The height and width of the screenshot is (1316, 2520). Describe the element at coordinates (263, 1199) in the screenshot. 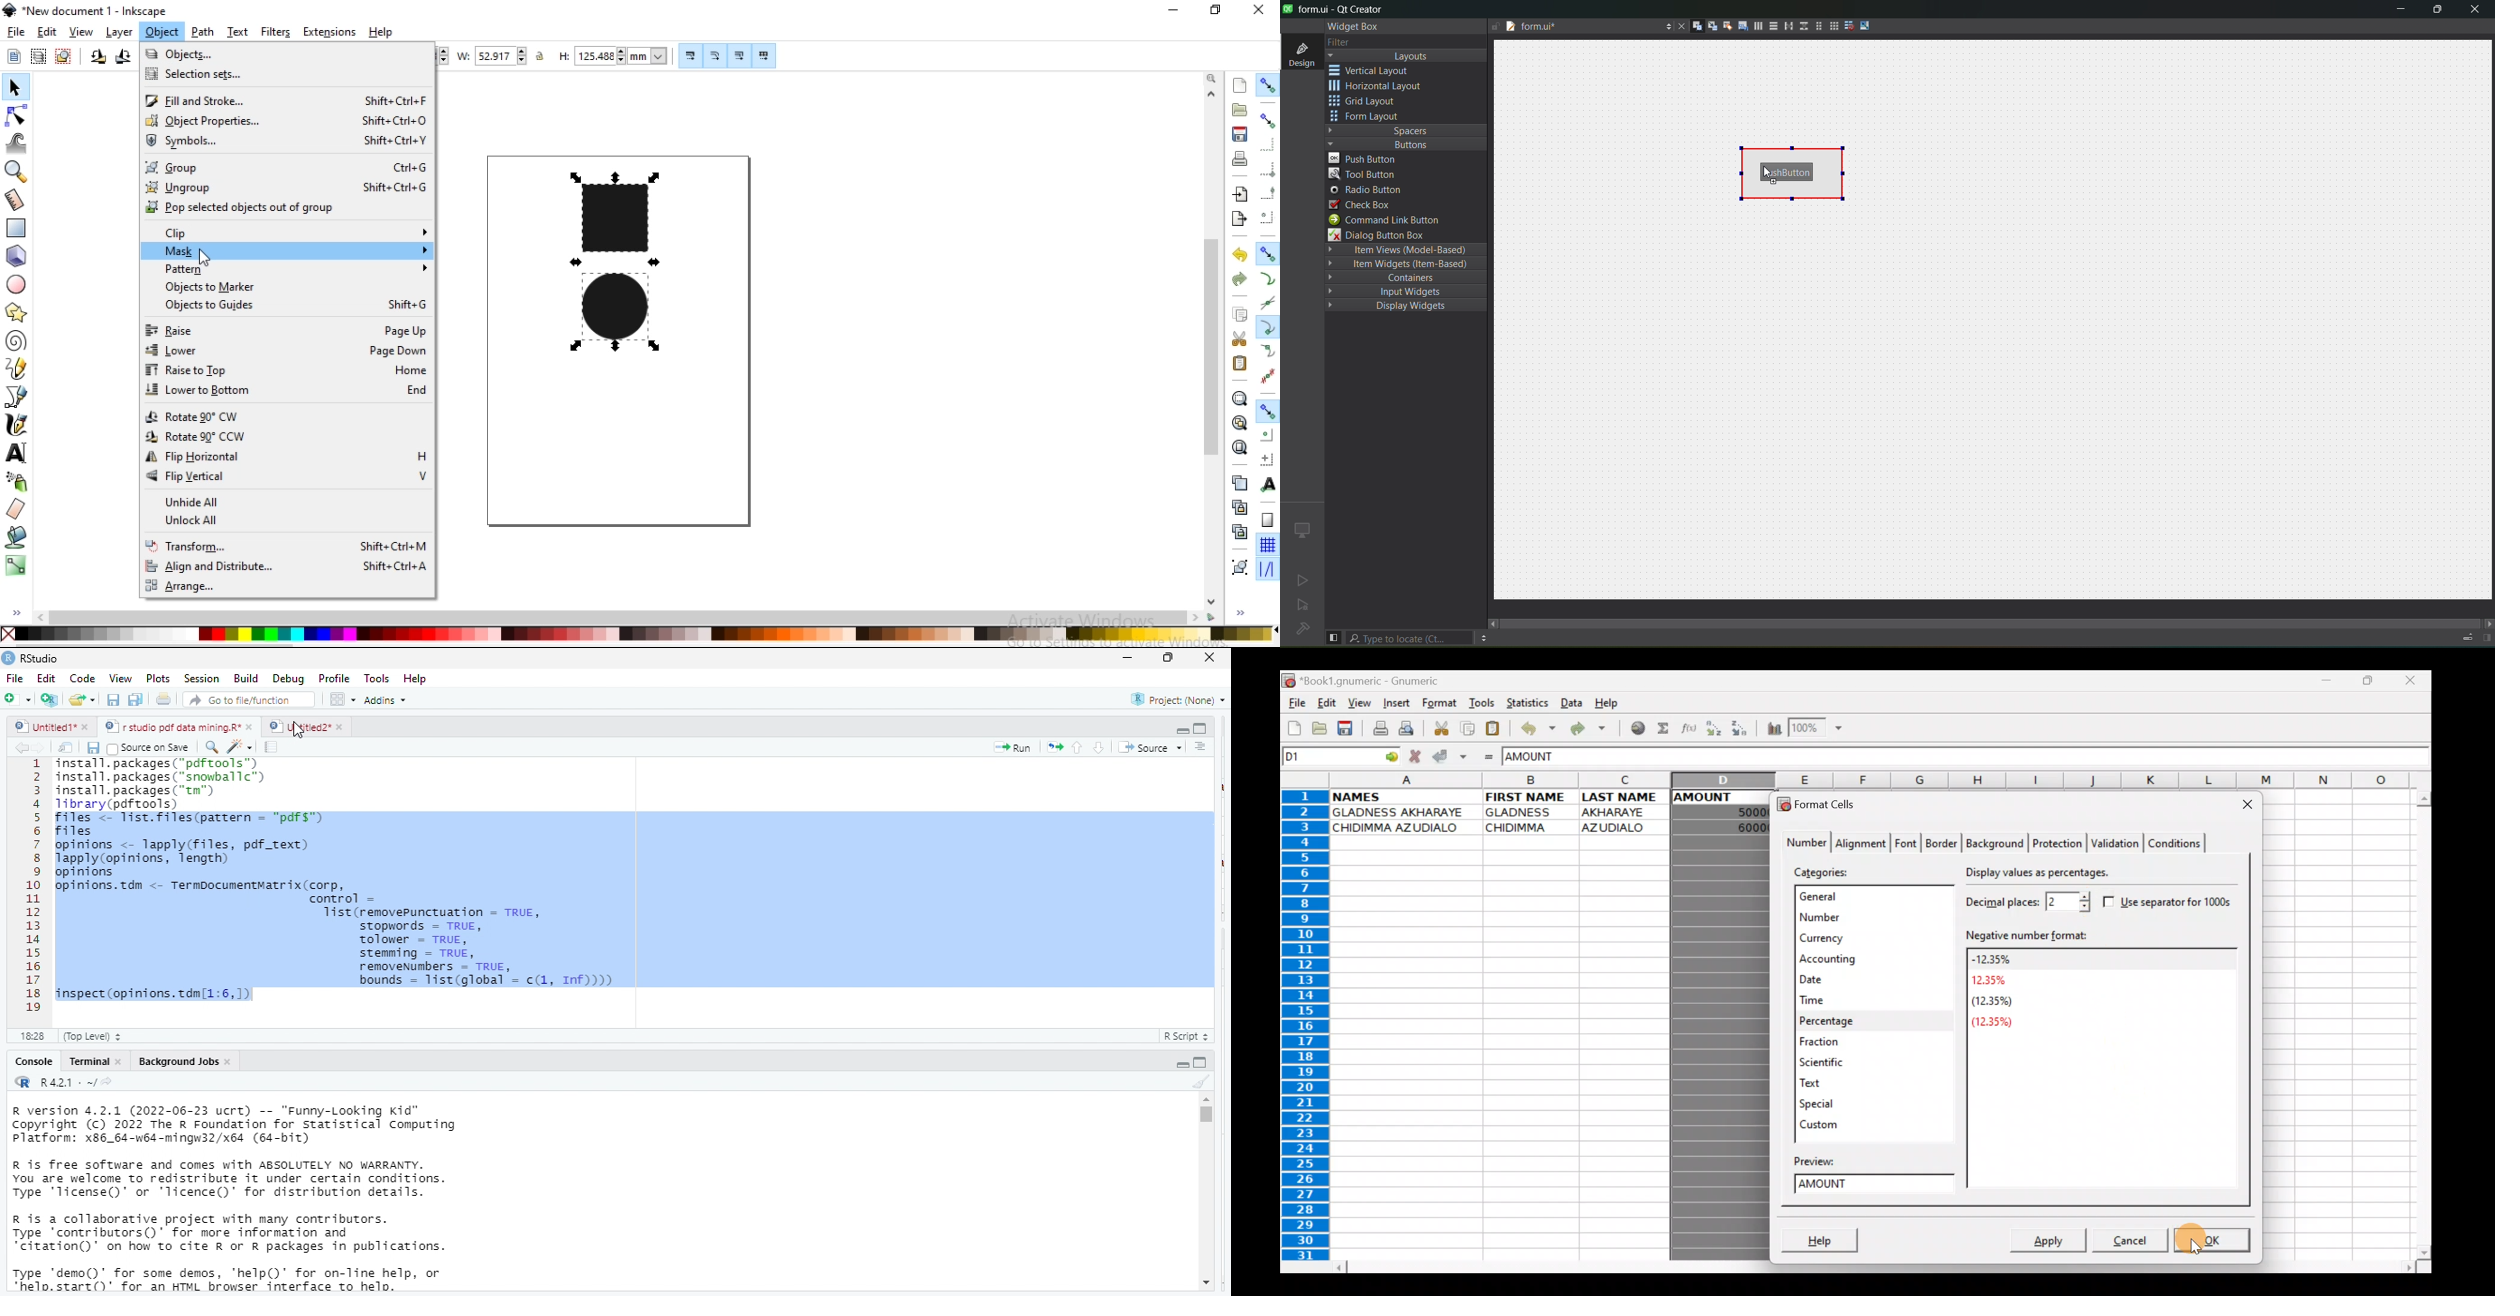

I see `R version 4.2.1 (2022-06-23 ucrt) -- "Funny-Looking Kid™
Copyright (C) 2022 The R Foundation for Statistical Computing
Platform: x86_64-w64-mingw32/x64 (64-bit)

R is free software and comes with ABSOLUTELY NO WARRANTY.
You are welcome to redistribute it under certain conditions.
Type 'Ticense()' or 'licence()’ for distribution details.

R is a collaborative project with many contributors.

Type ‘contributors()’ for more information and

“citation()’ on how to cite R or R packages in publications.
Type "demo()’ for some demos, 'help()' for on-line help, or
"helo.start()" for an HTML browser interface to helo.` at that location.